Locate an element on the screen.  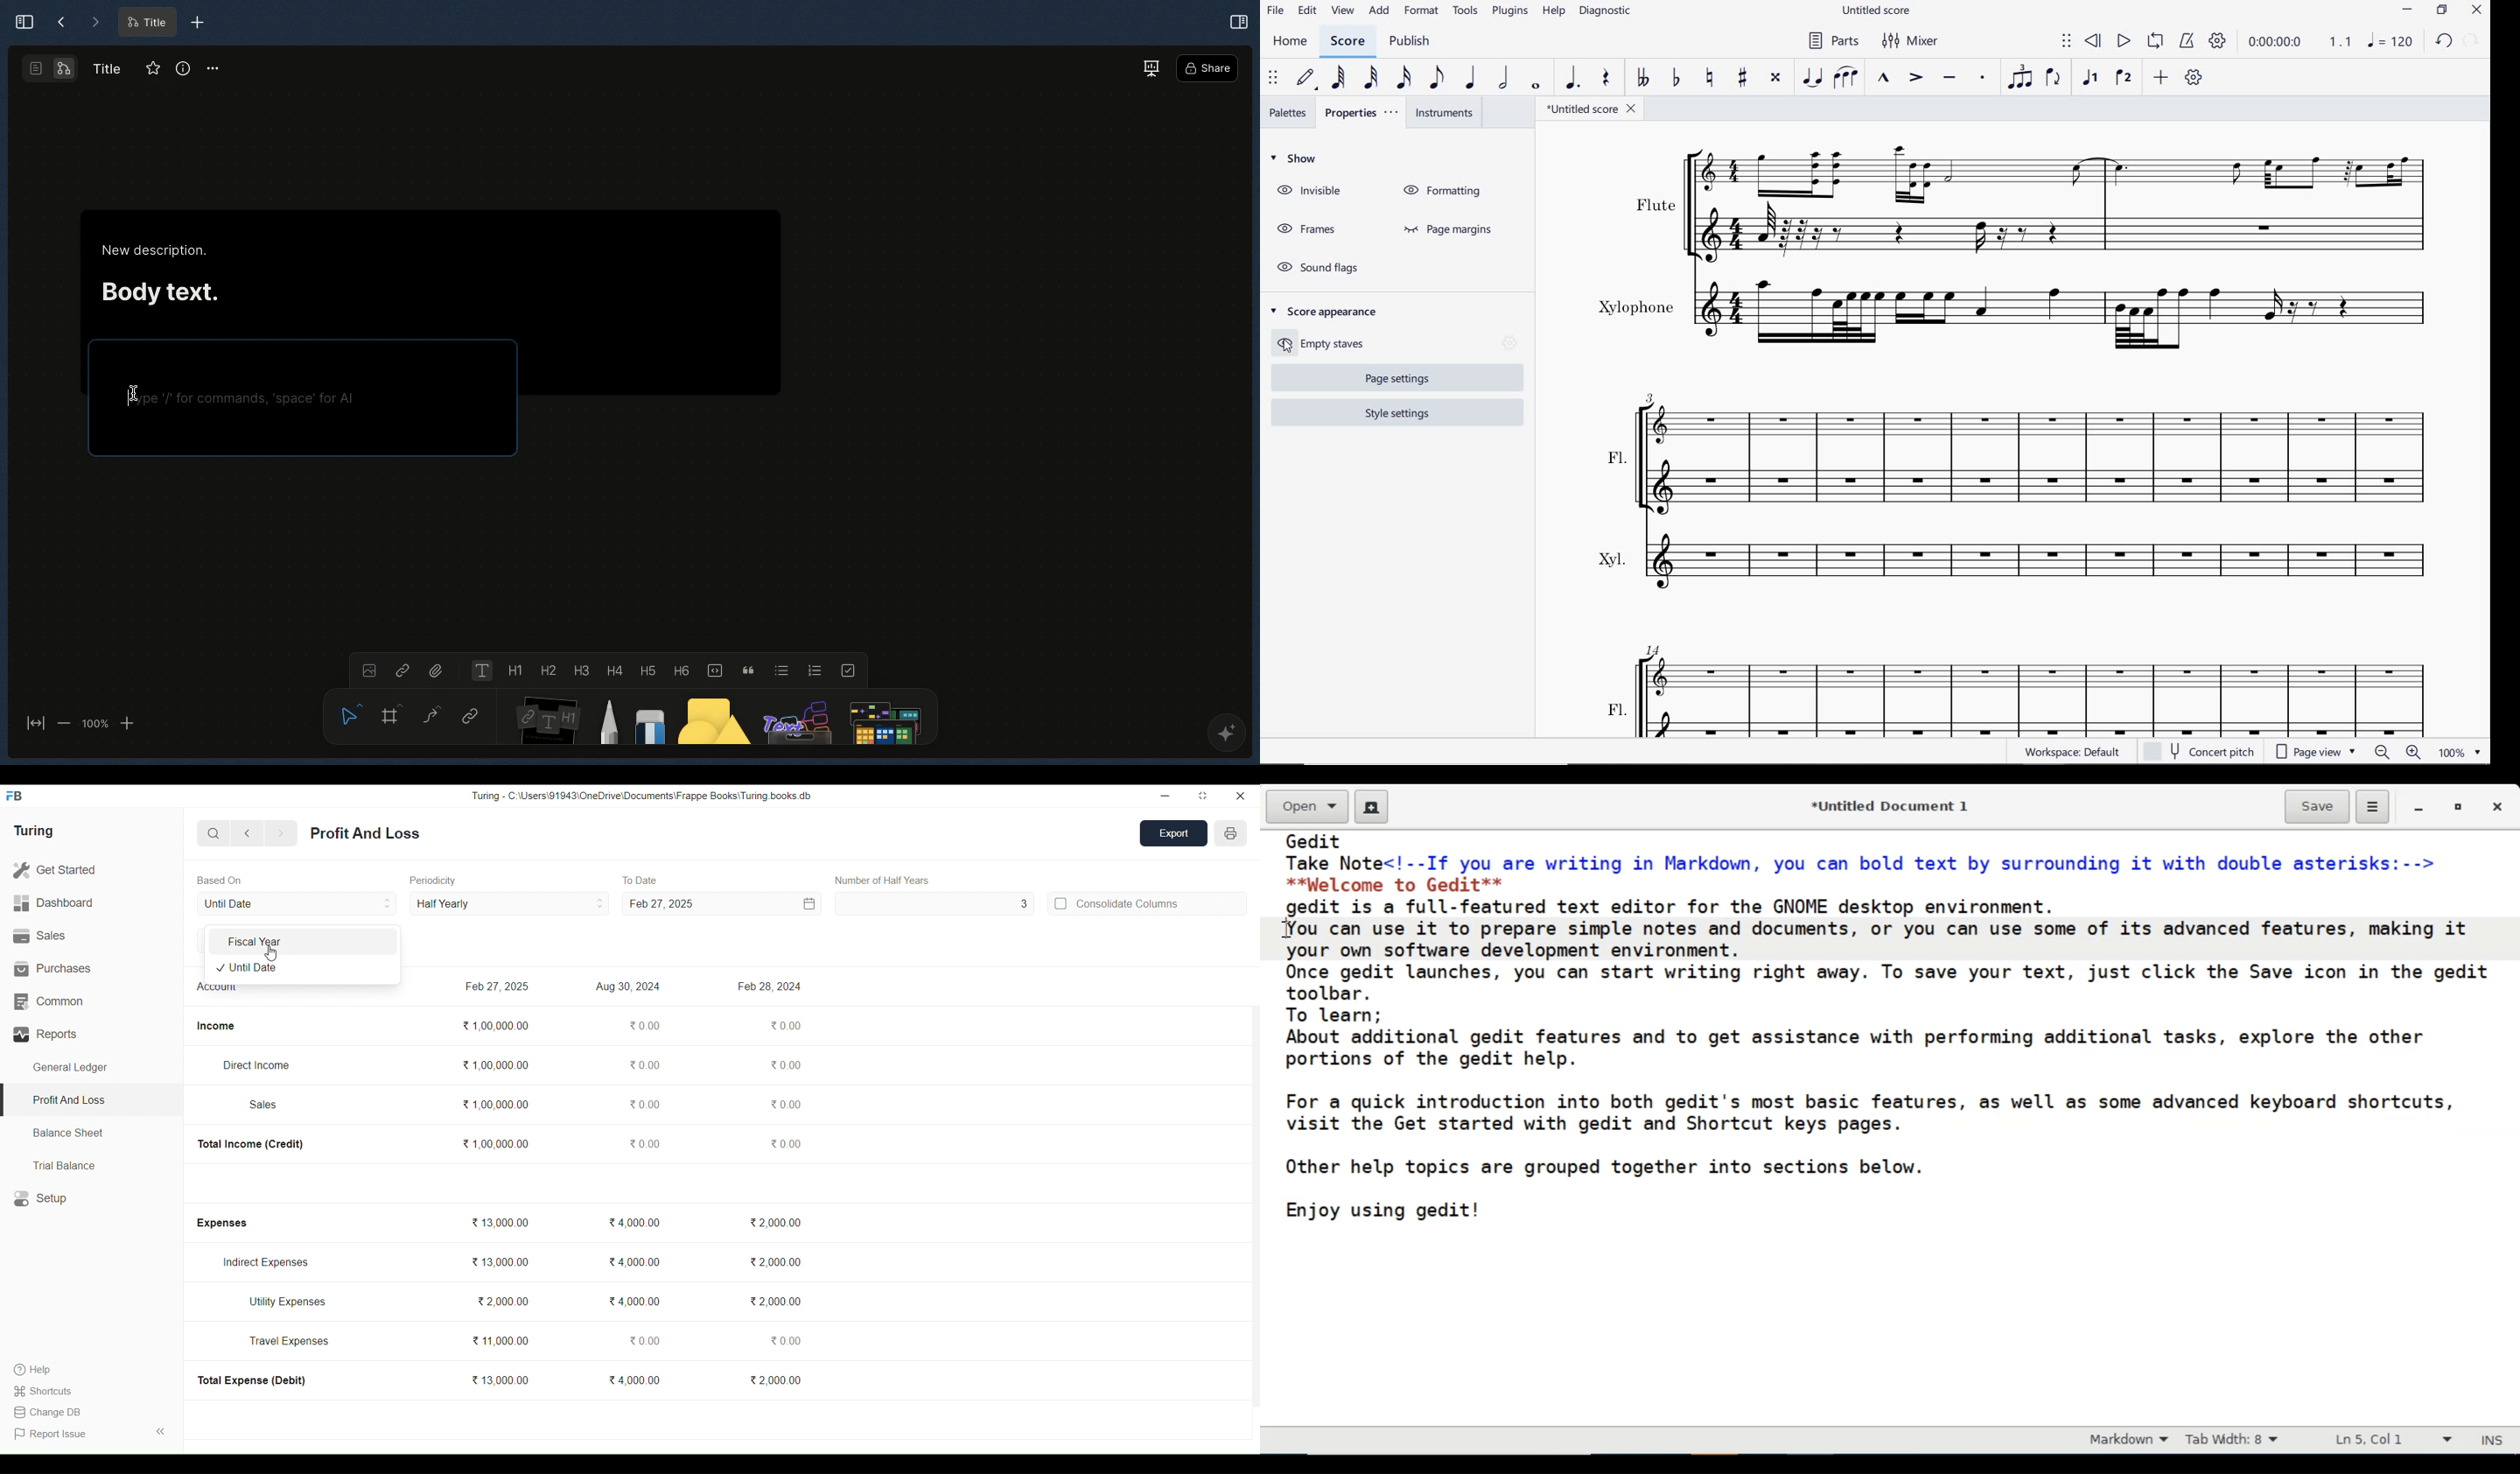
0.00 is located at coordinates (644, 1143).